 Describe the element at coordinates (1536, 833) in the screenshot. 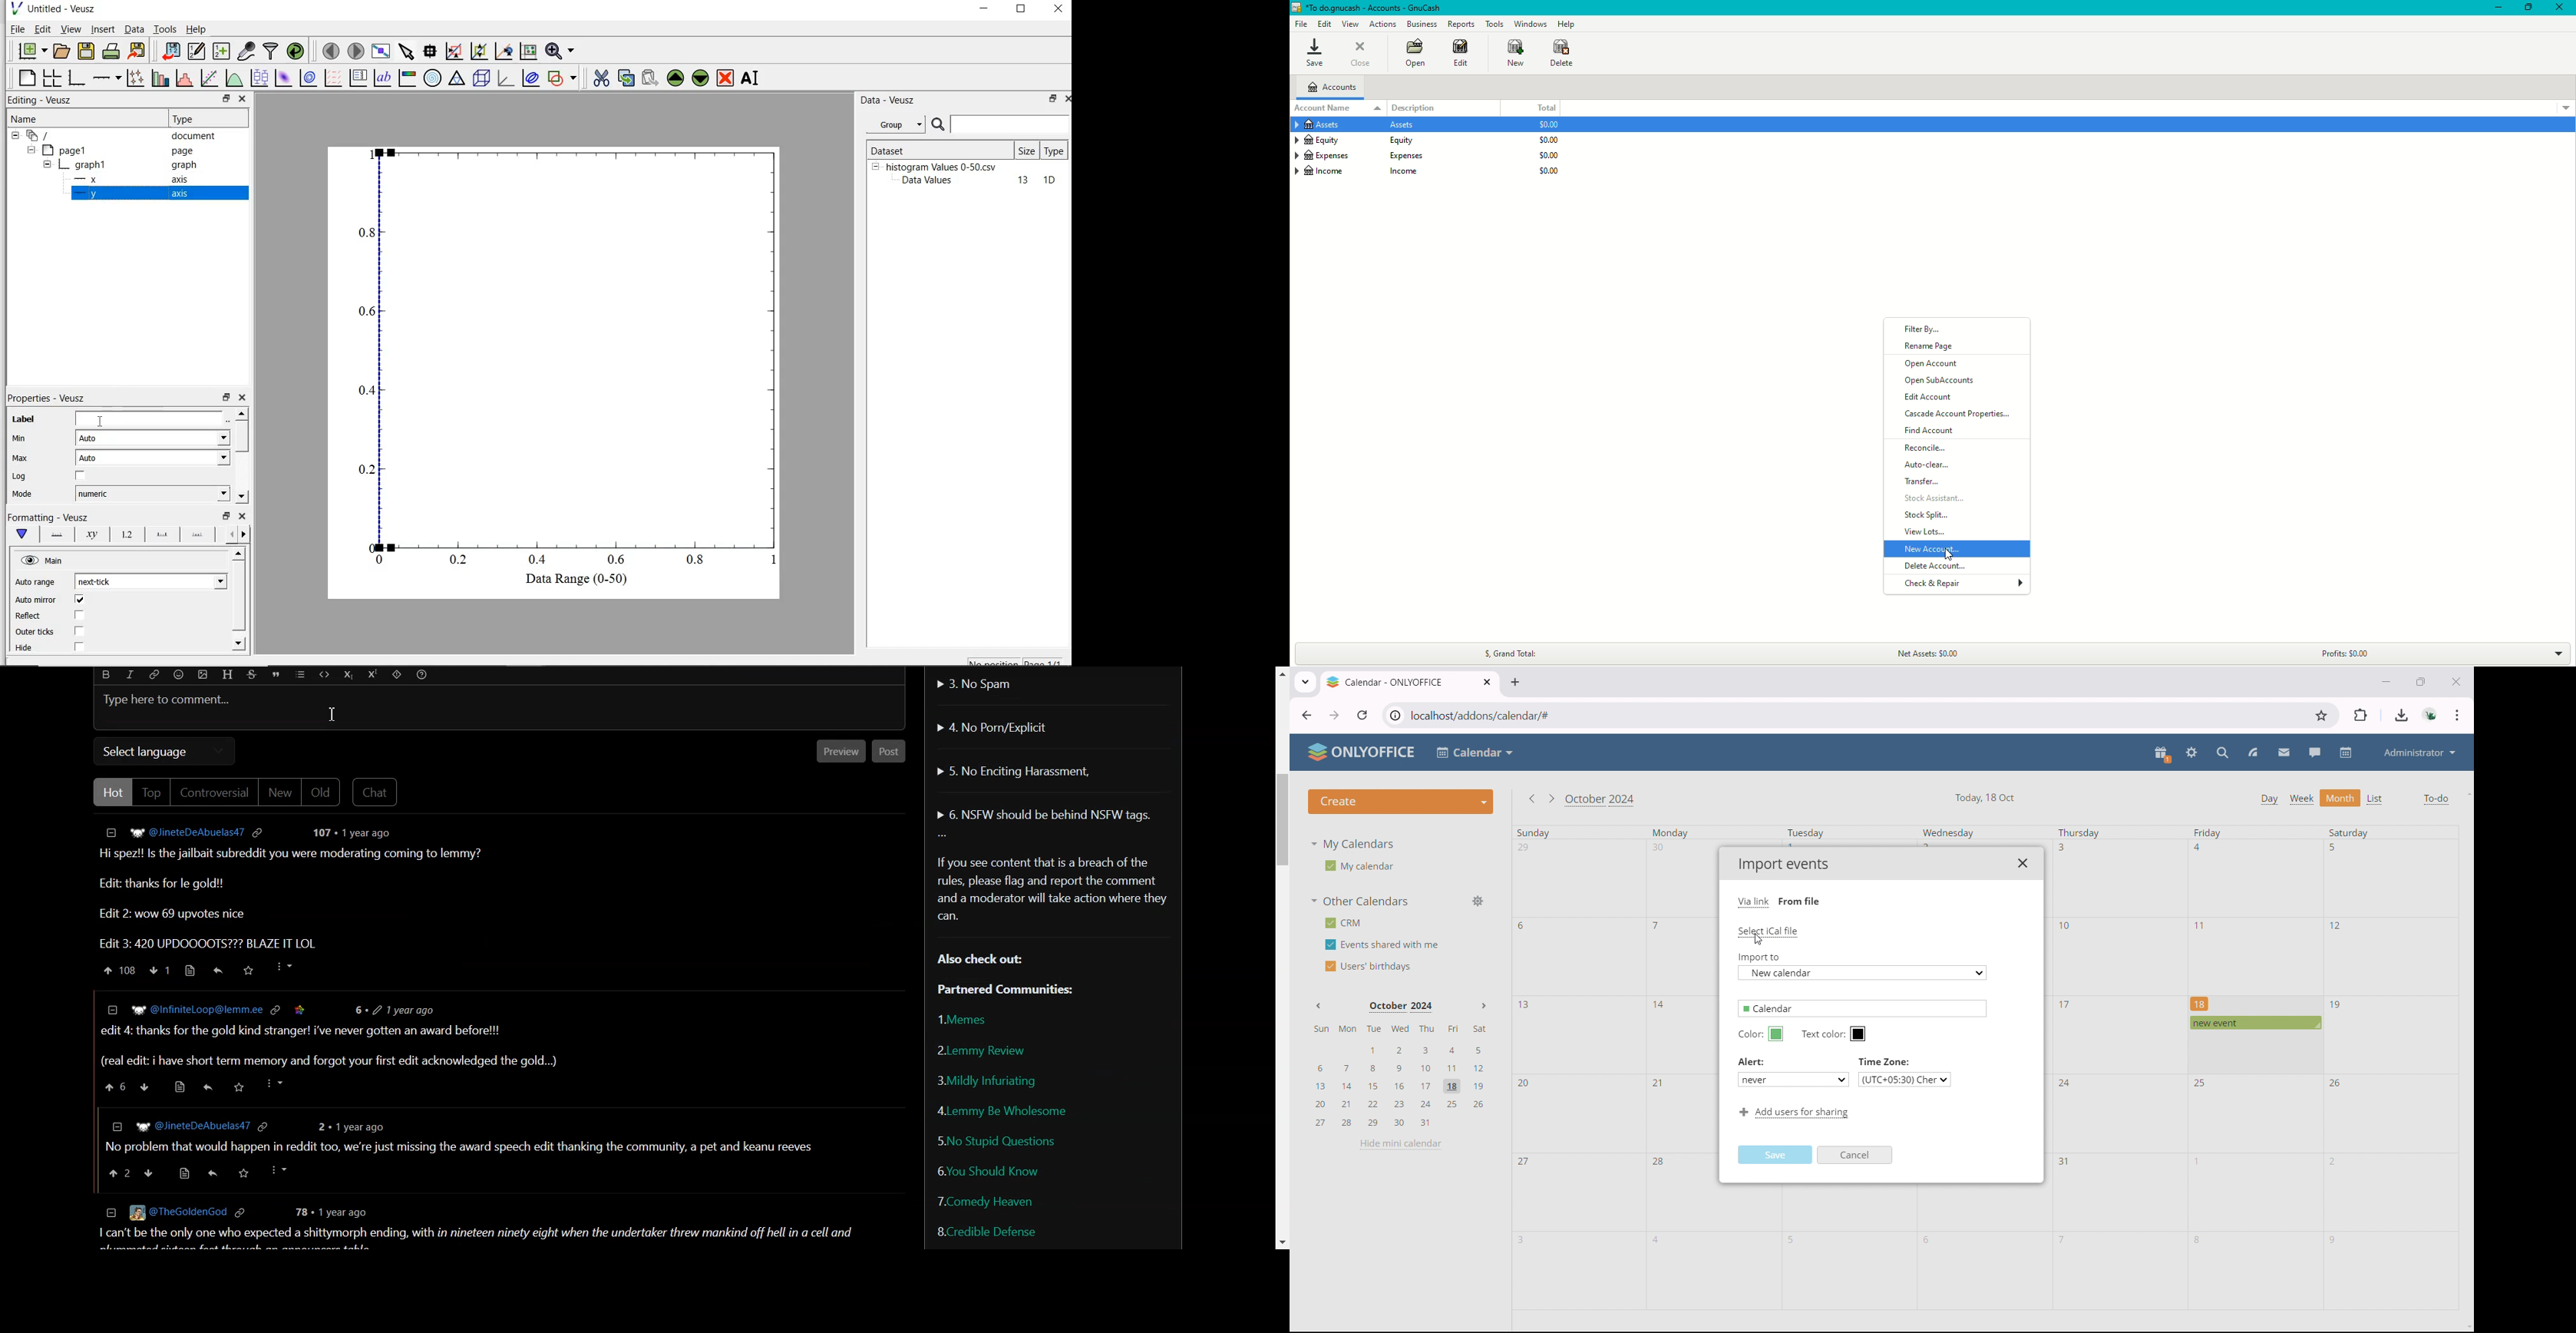

I see `Sunday` at that location.